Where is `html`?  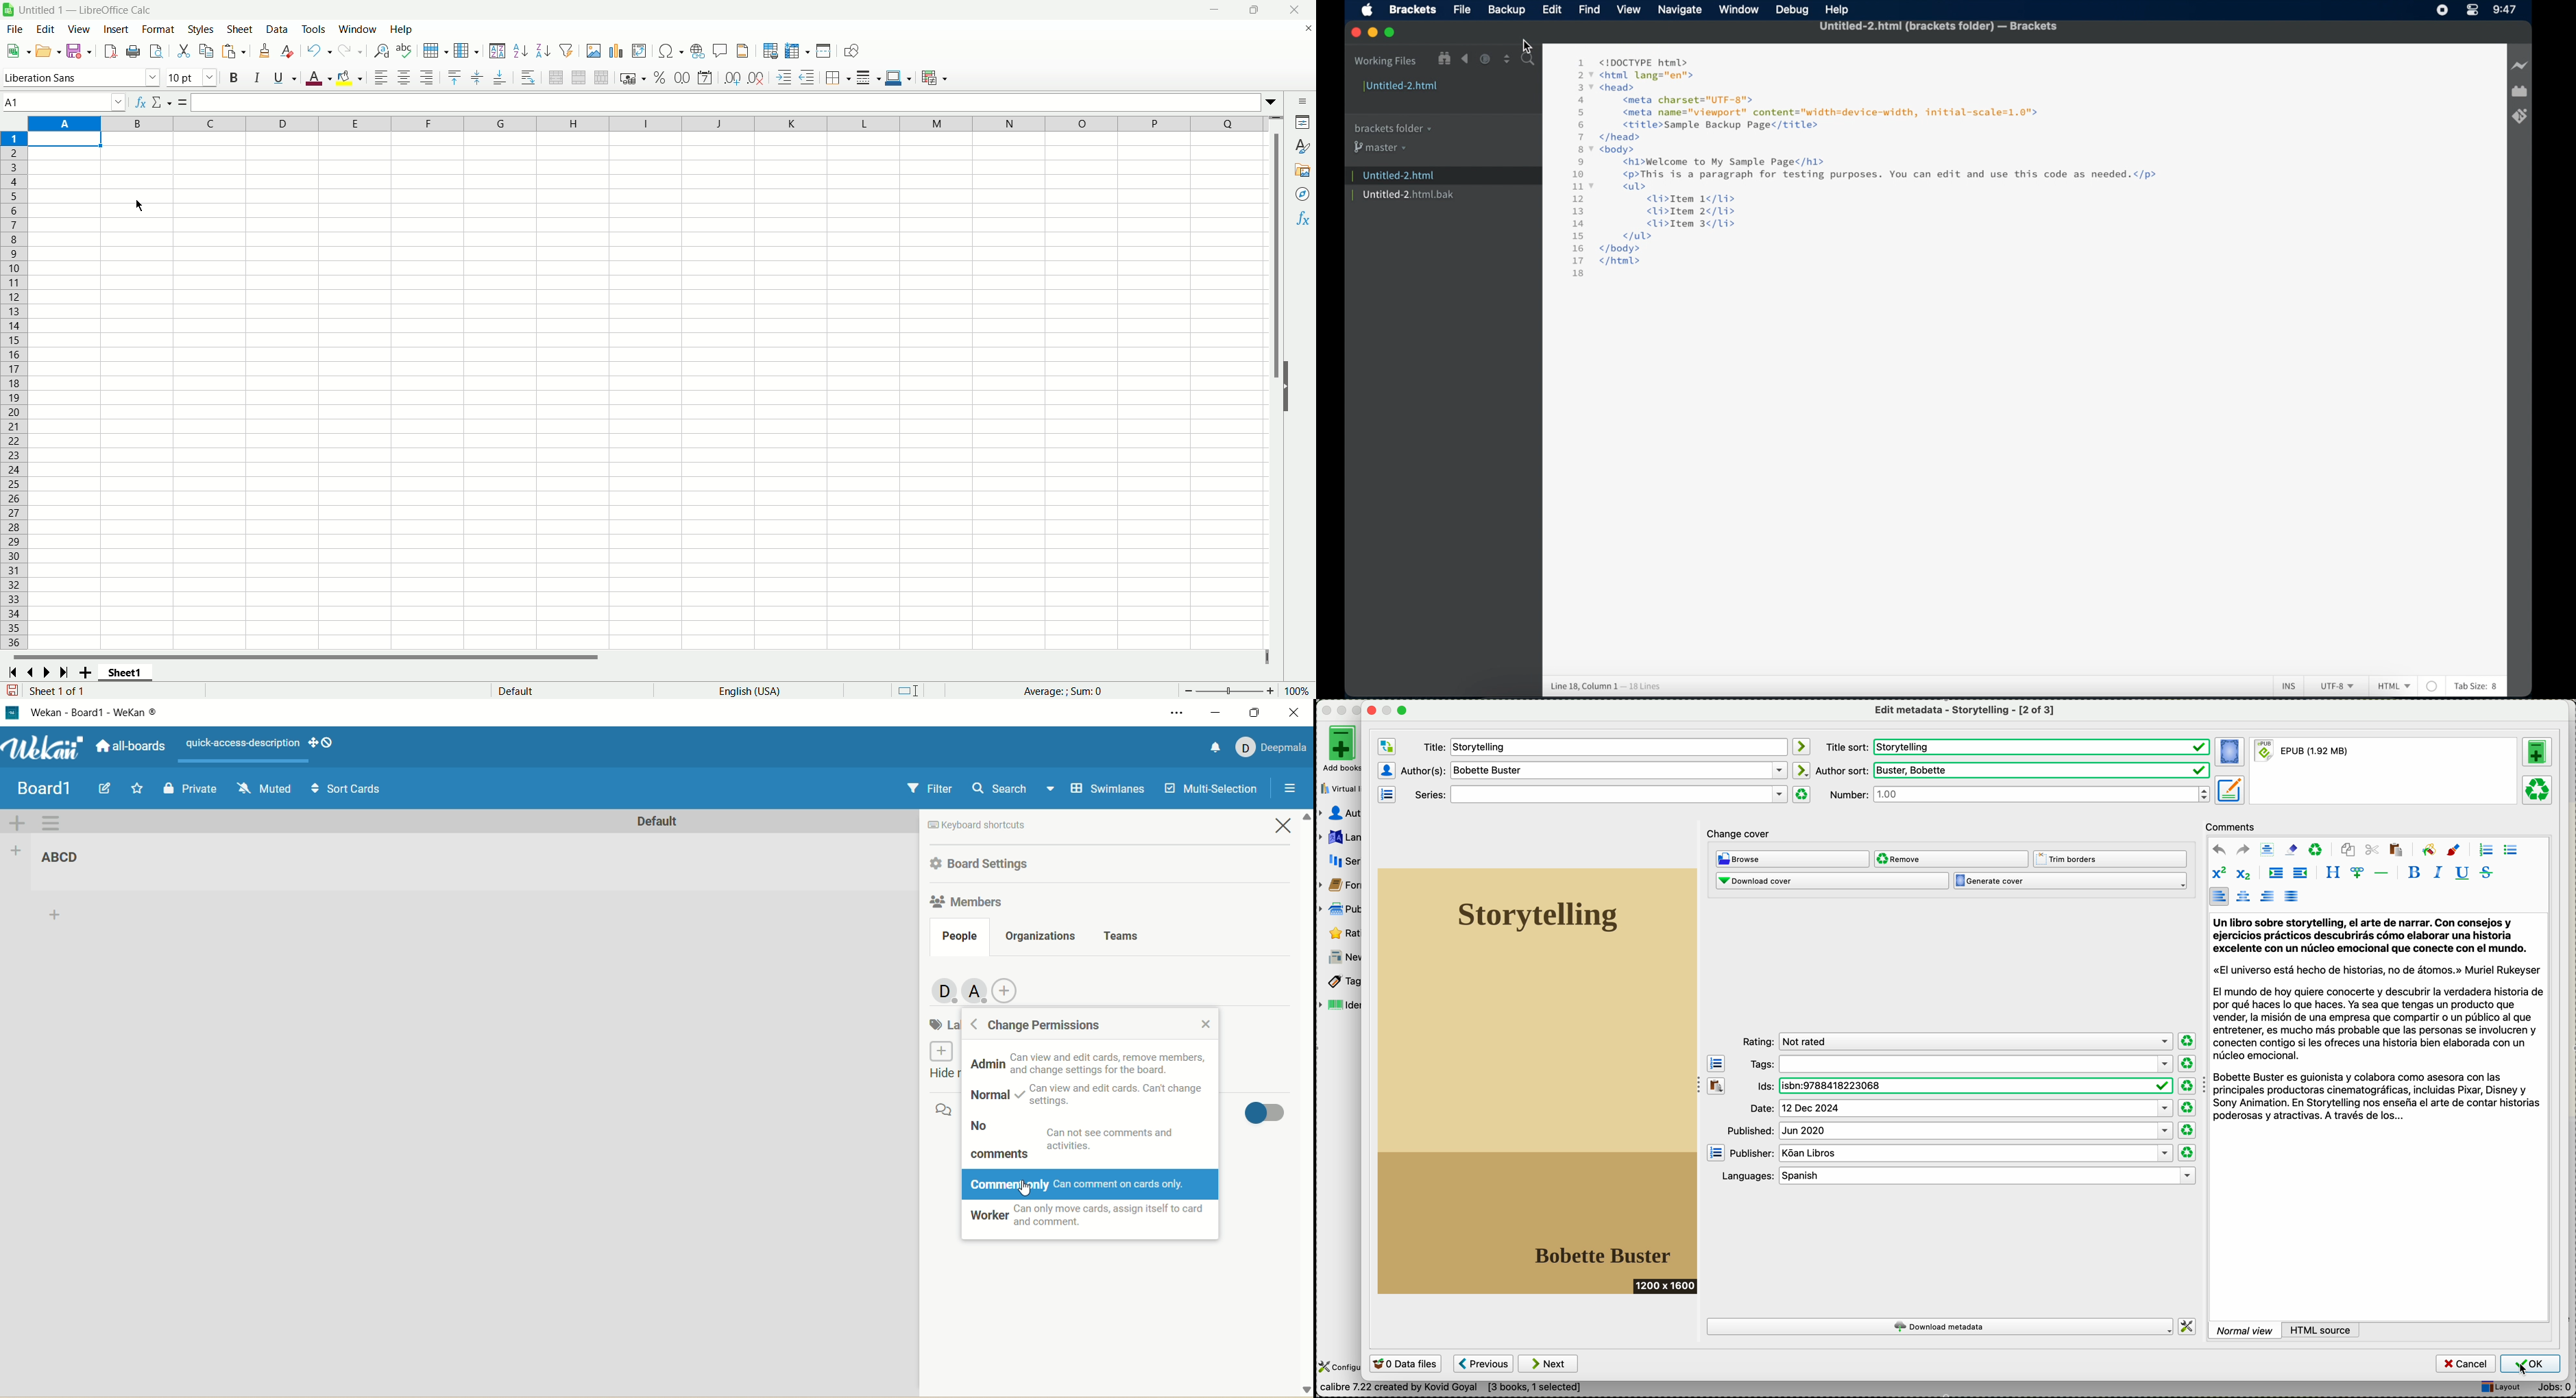 html is located at coordinates (2394, 686).